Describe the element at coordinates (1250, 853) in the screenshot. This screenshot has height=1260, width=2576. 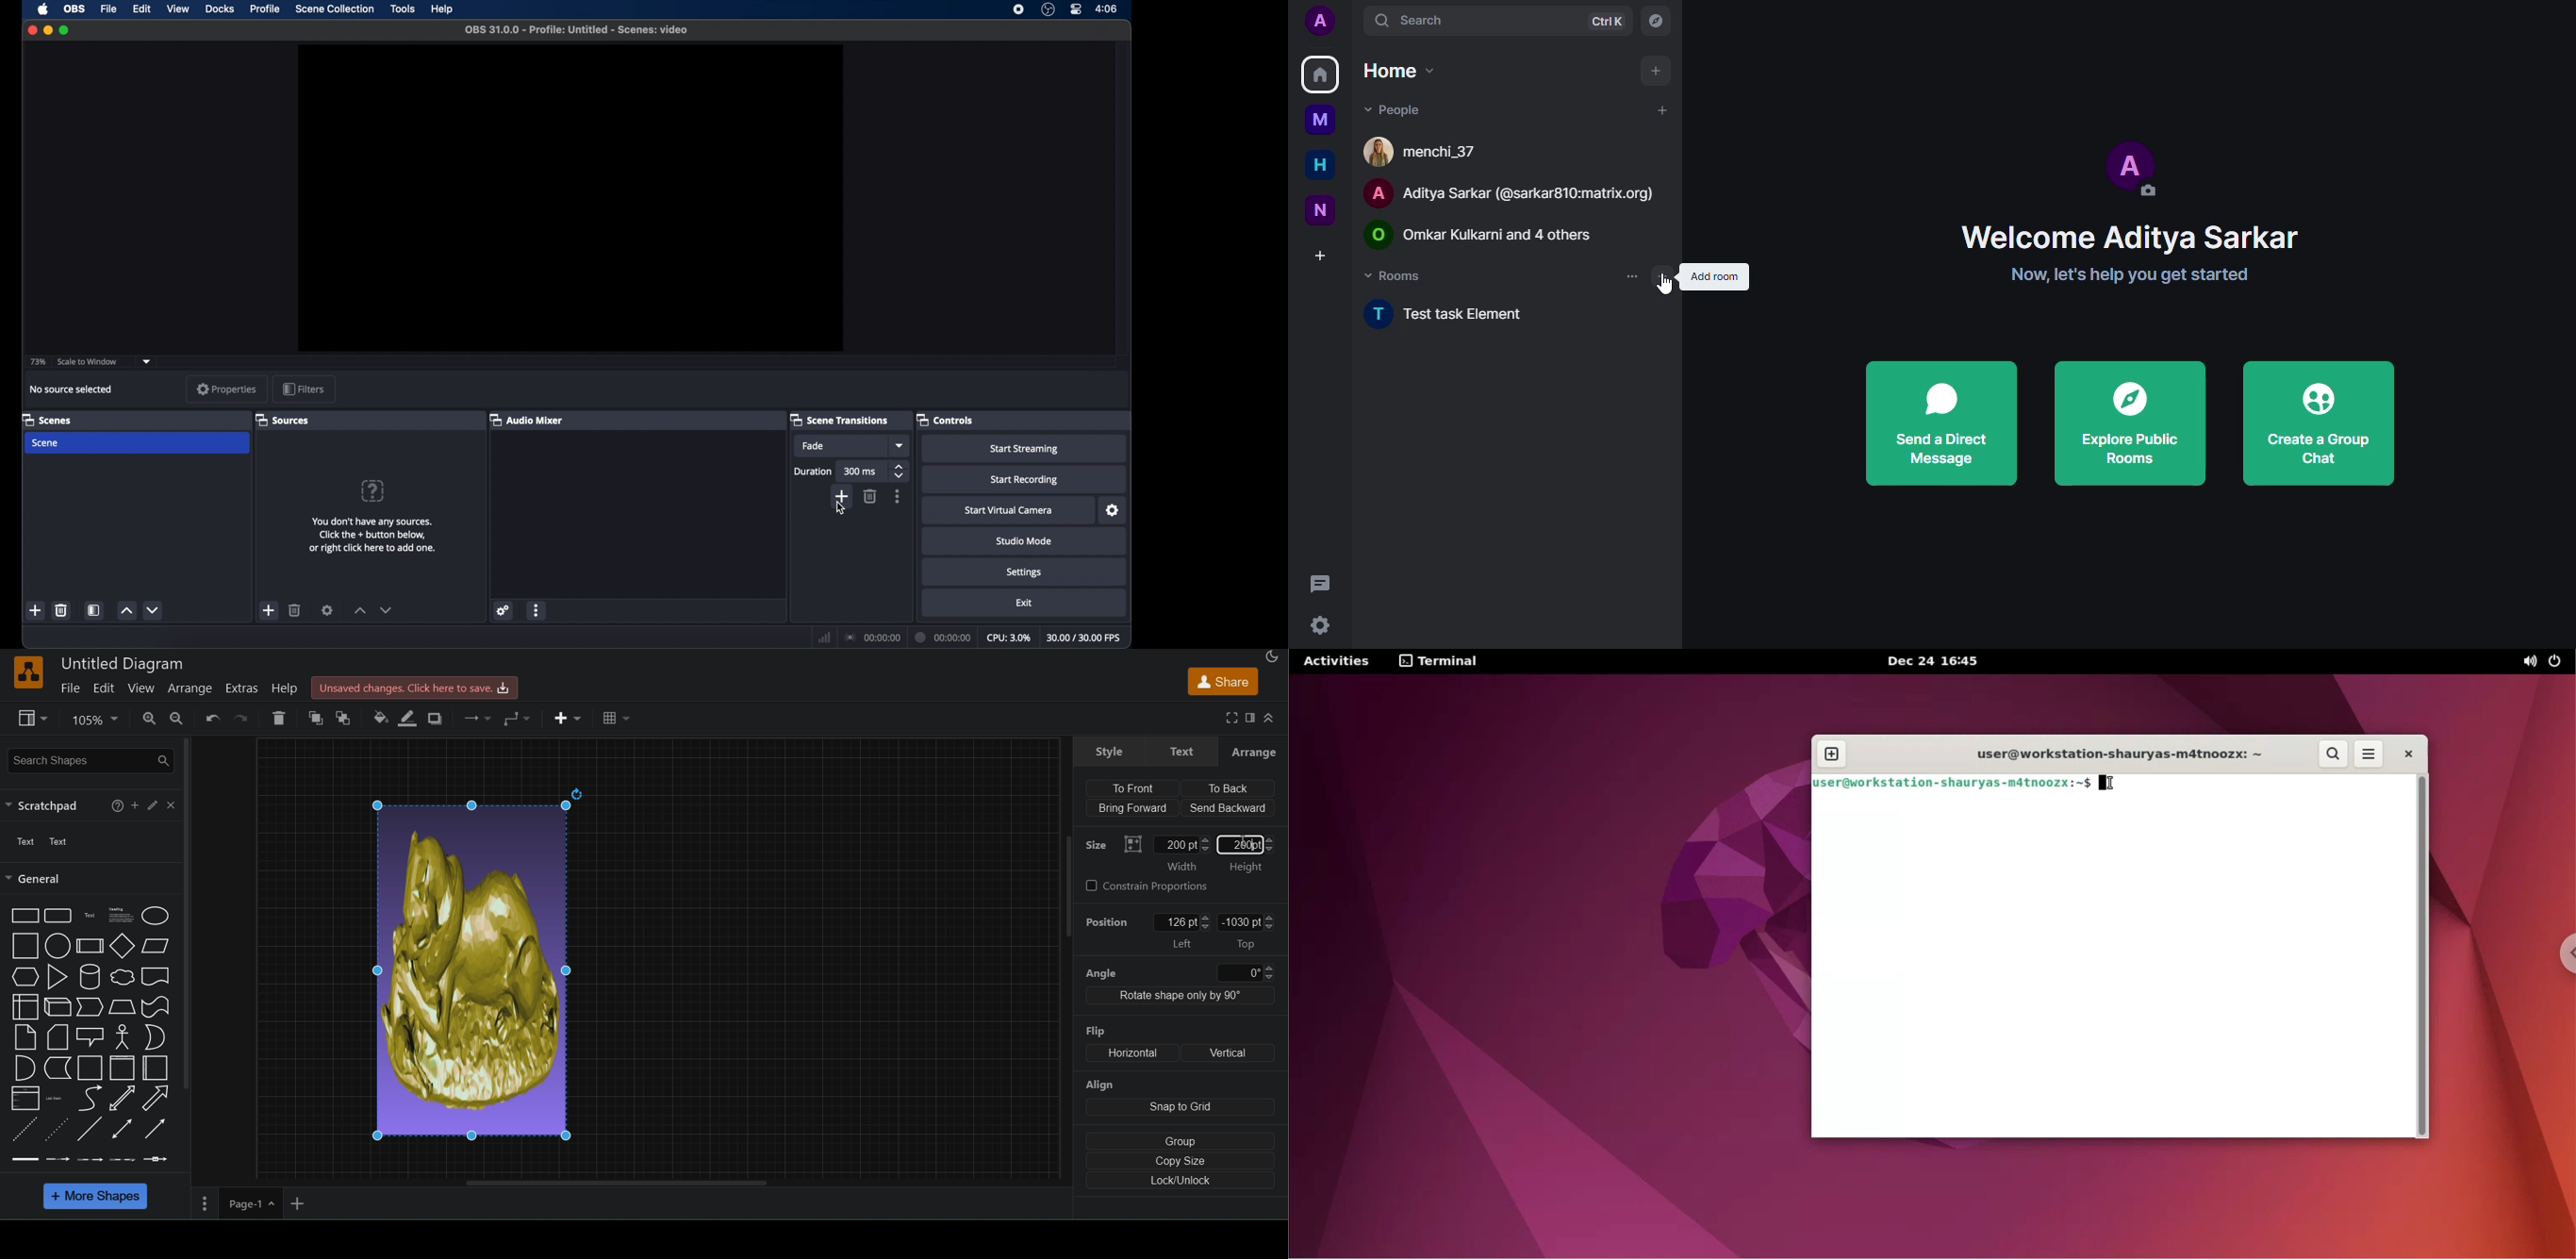
I see `200pt: Height(changed)` at that location.